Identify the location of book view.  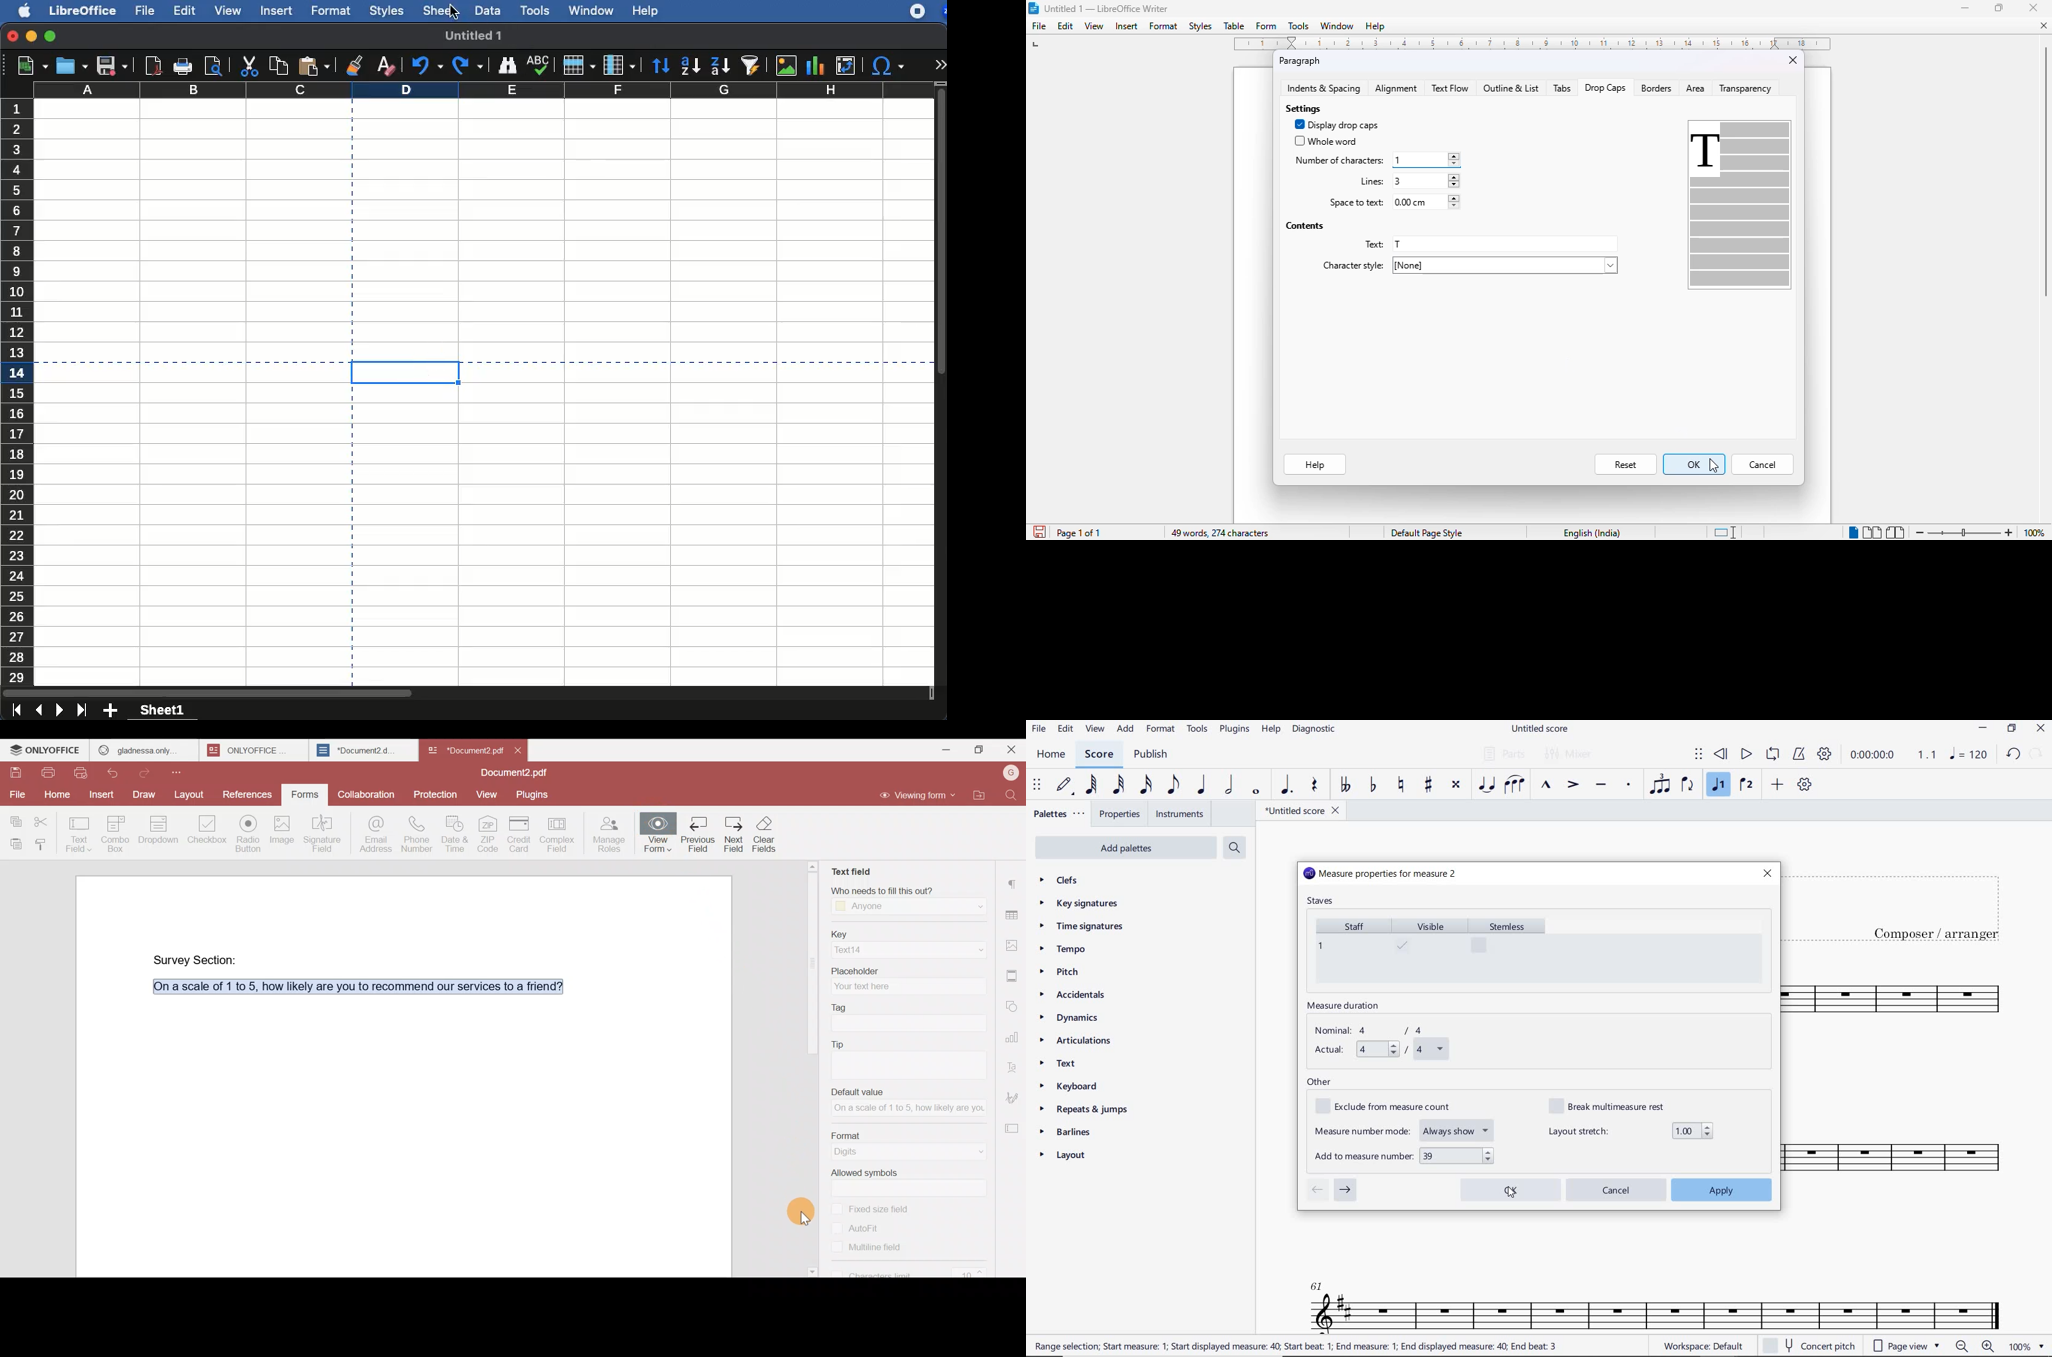
(1896, 533).